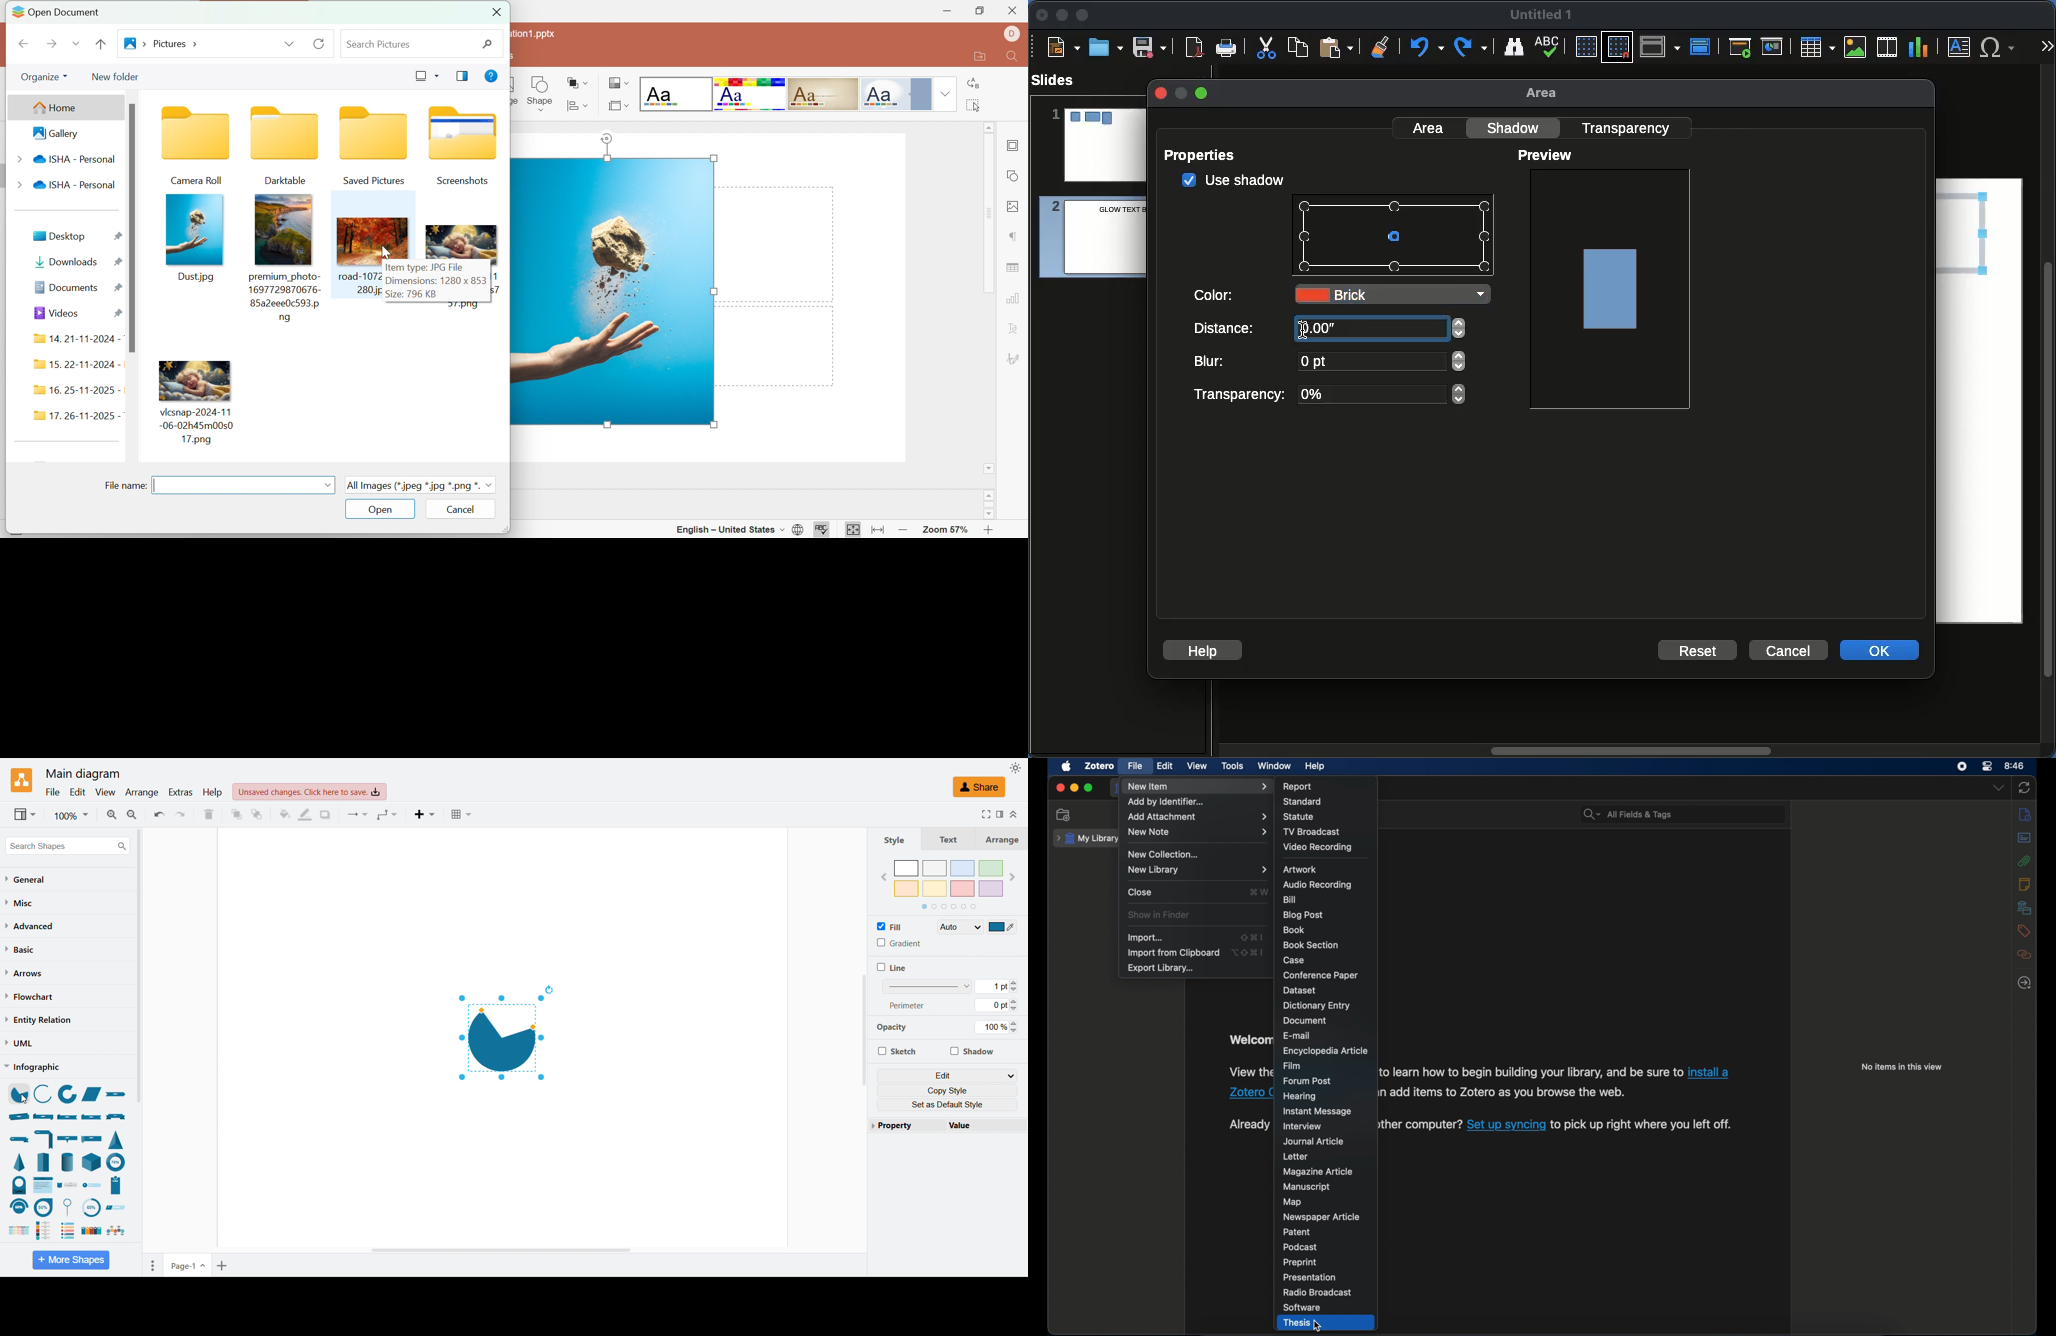 Image resolution: width=2072 pixels, height=1344 pixels. What do you see at coordinates (2015, 766) in the screenshot?
I see `8.46` at bounding box center [2015, 766].